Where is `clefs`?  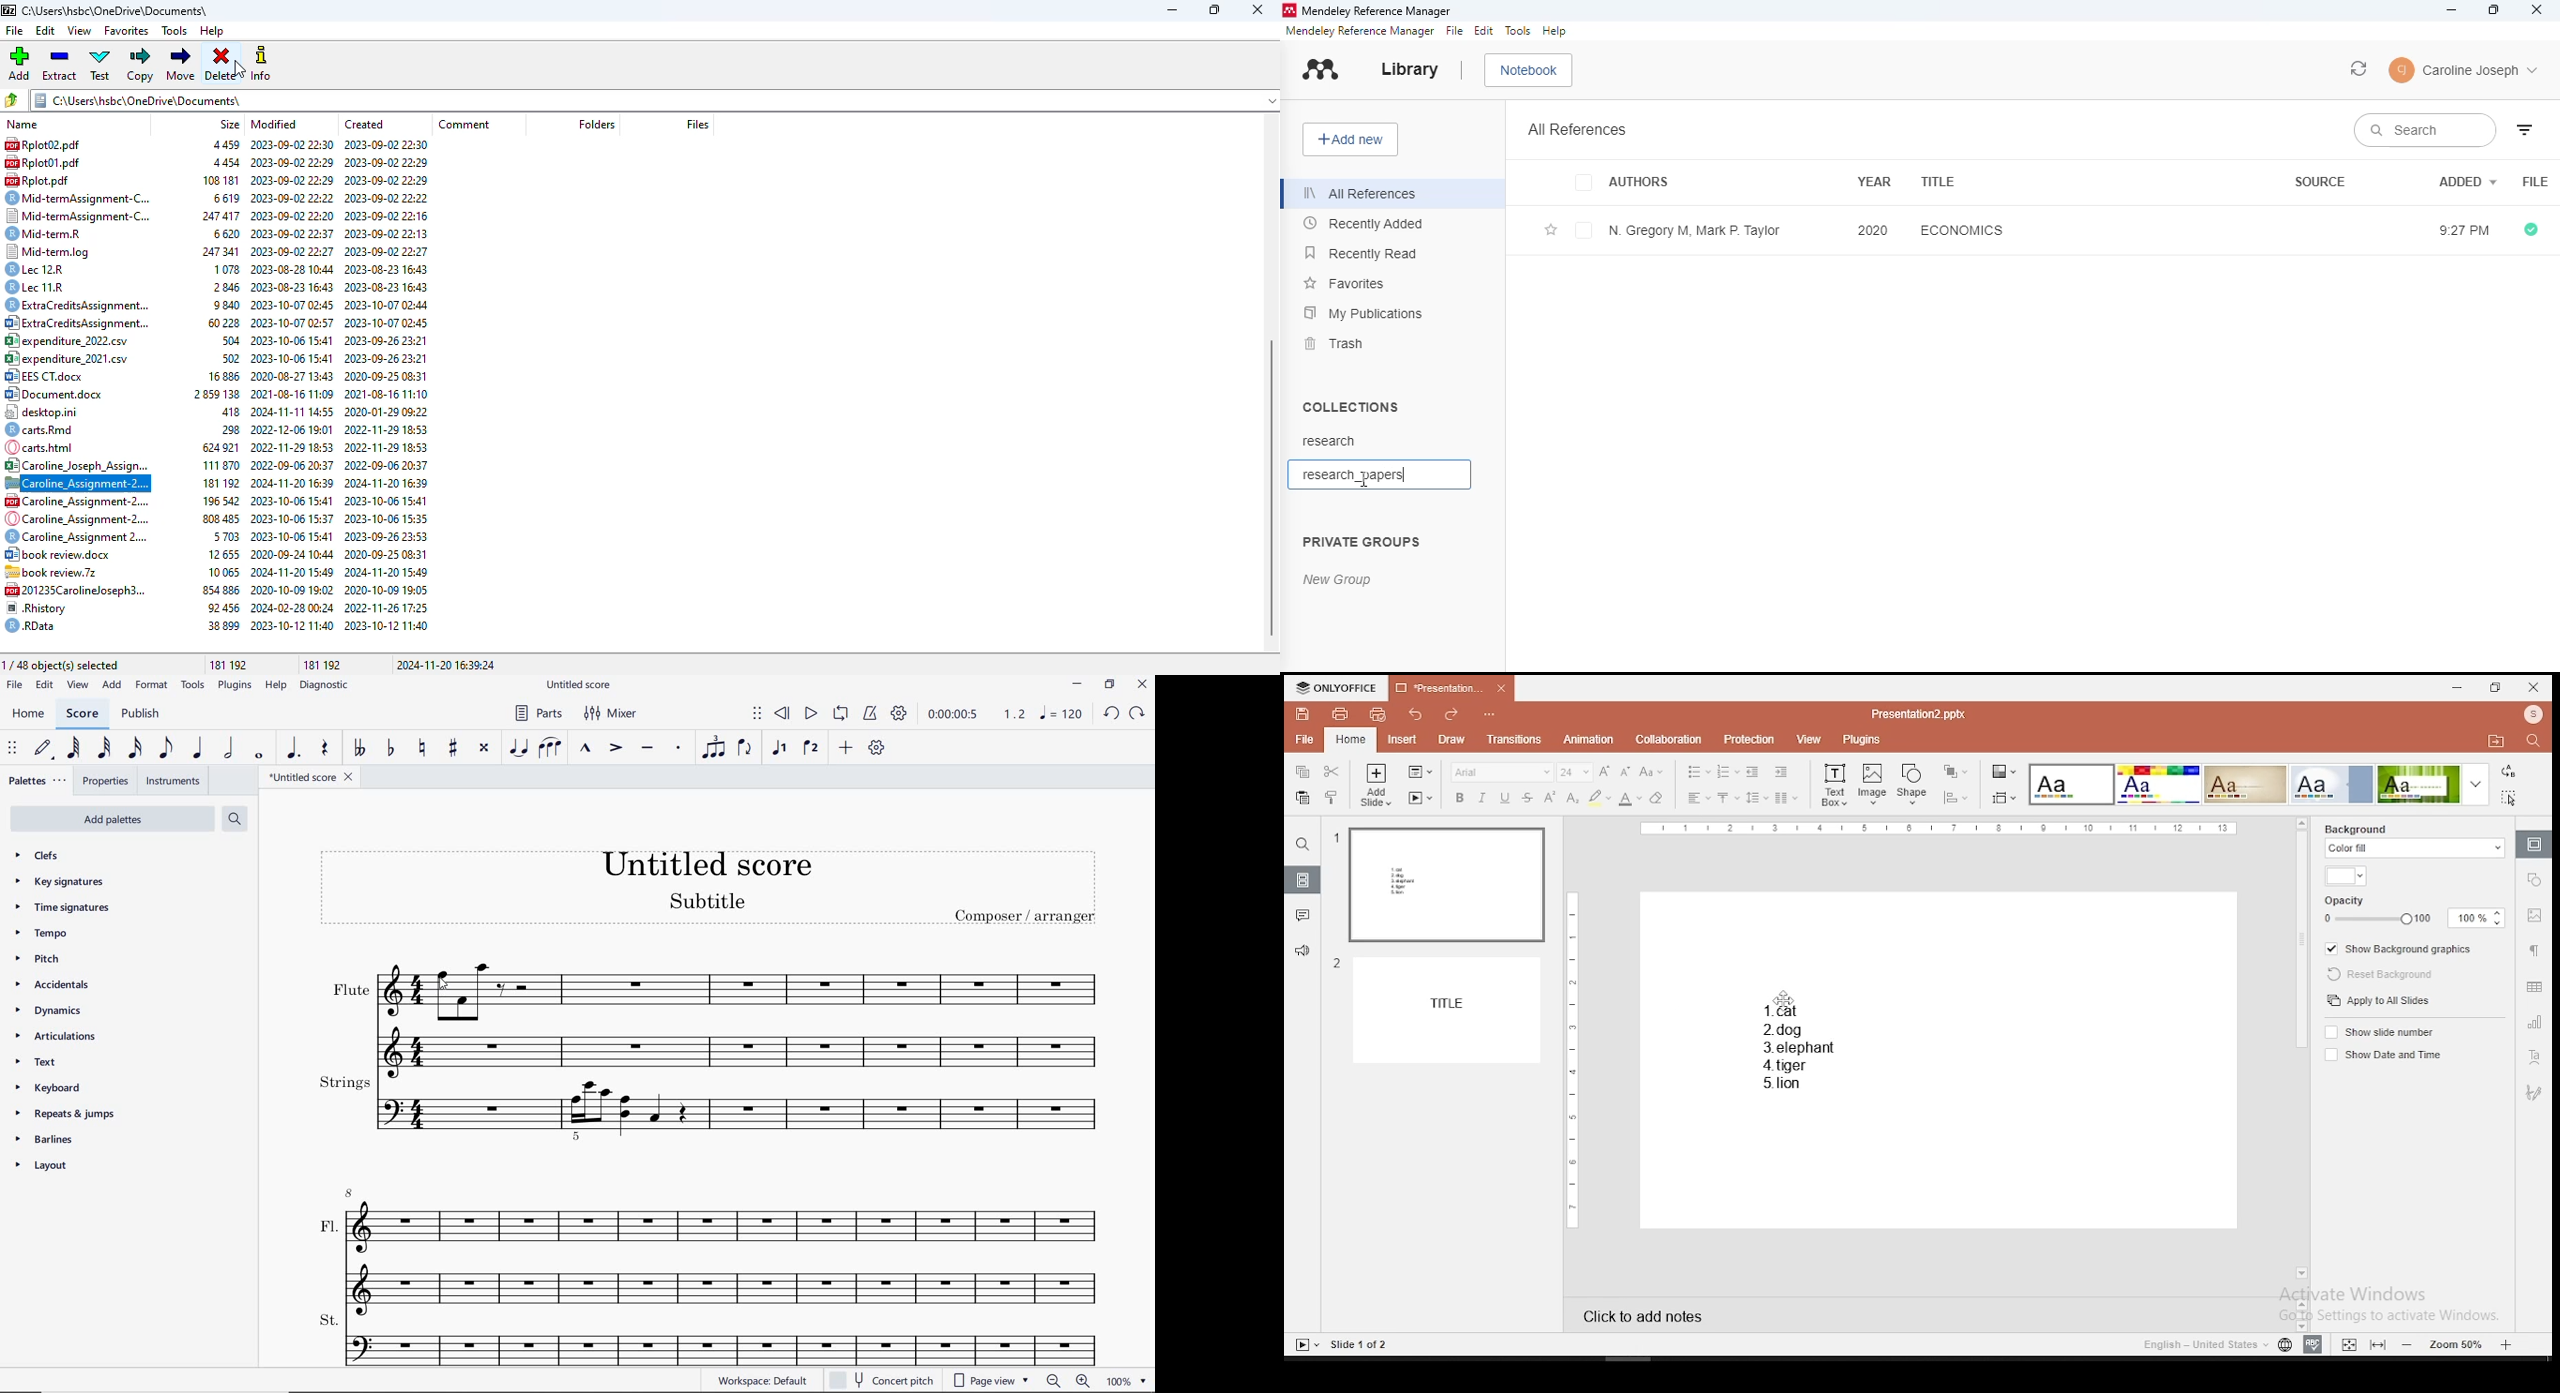
clefs is located at coordinates (39, 857).